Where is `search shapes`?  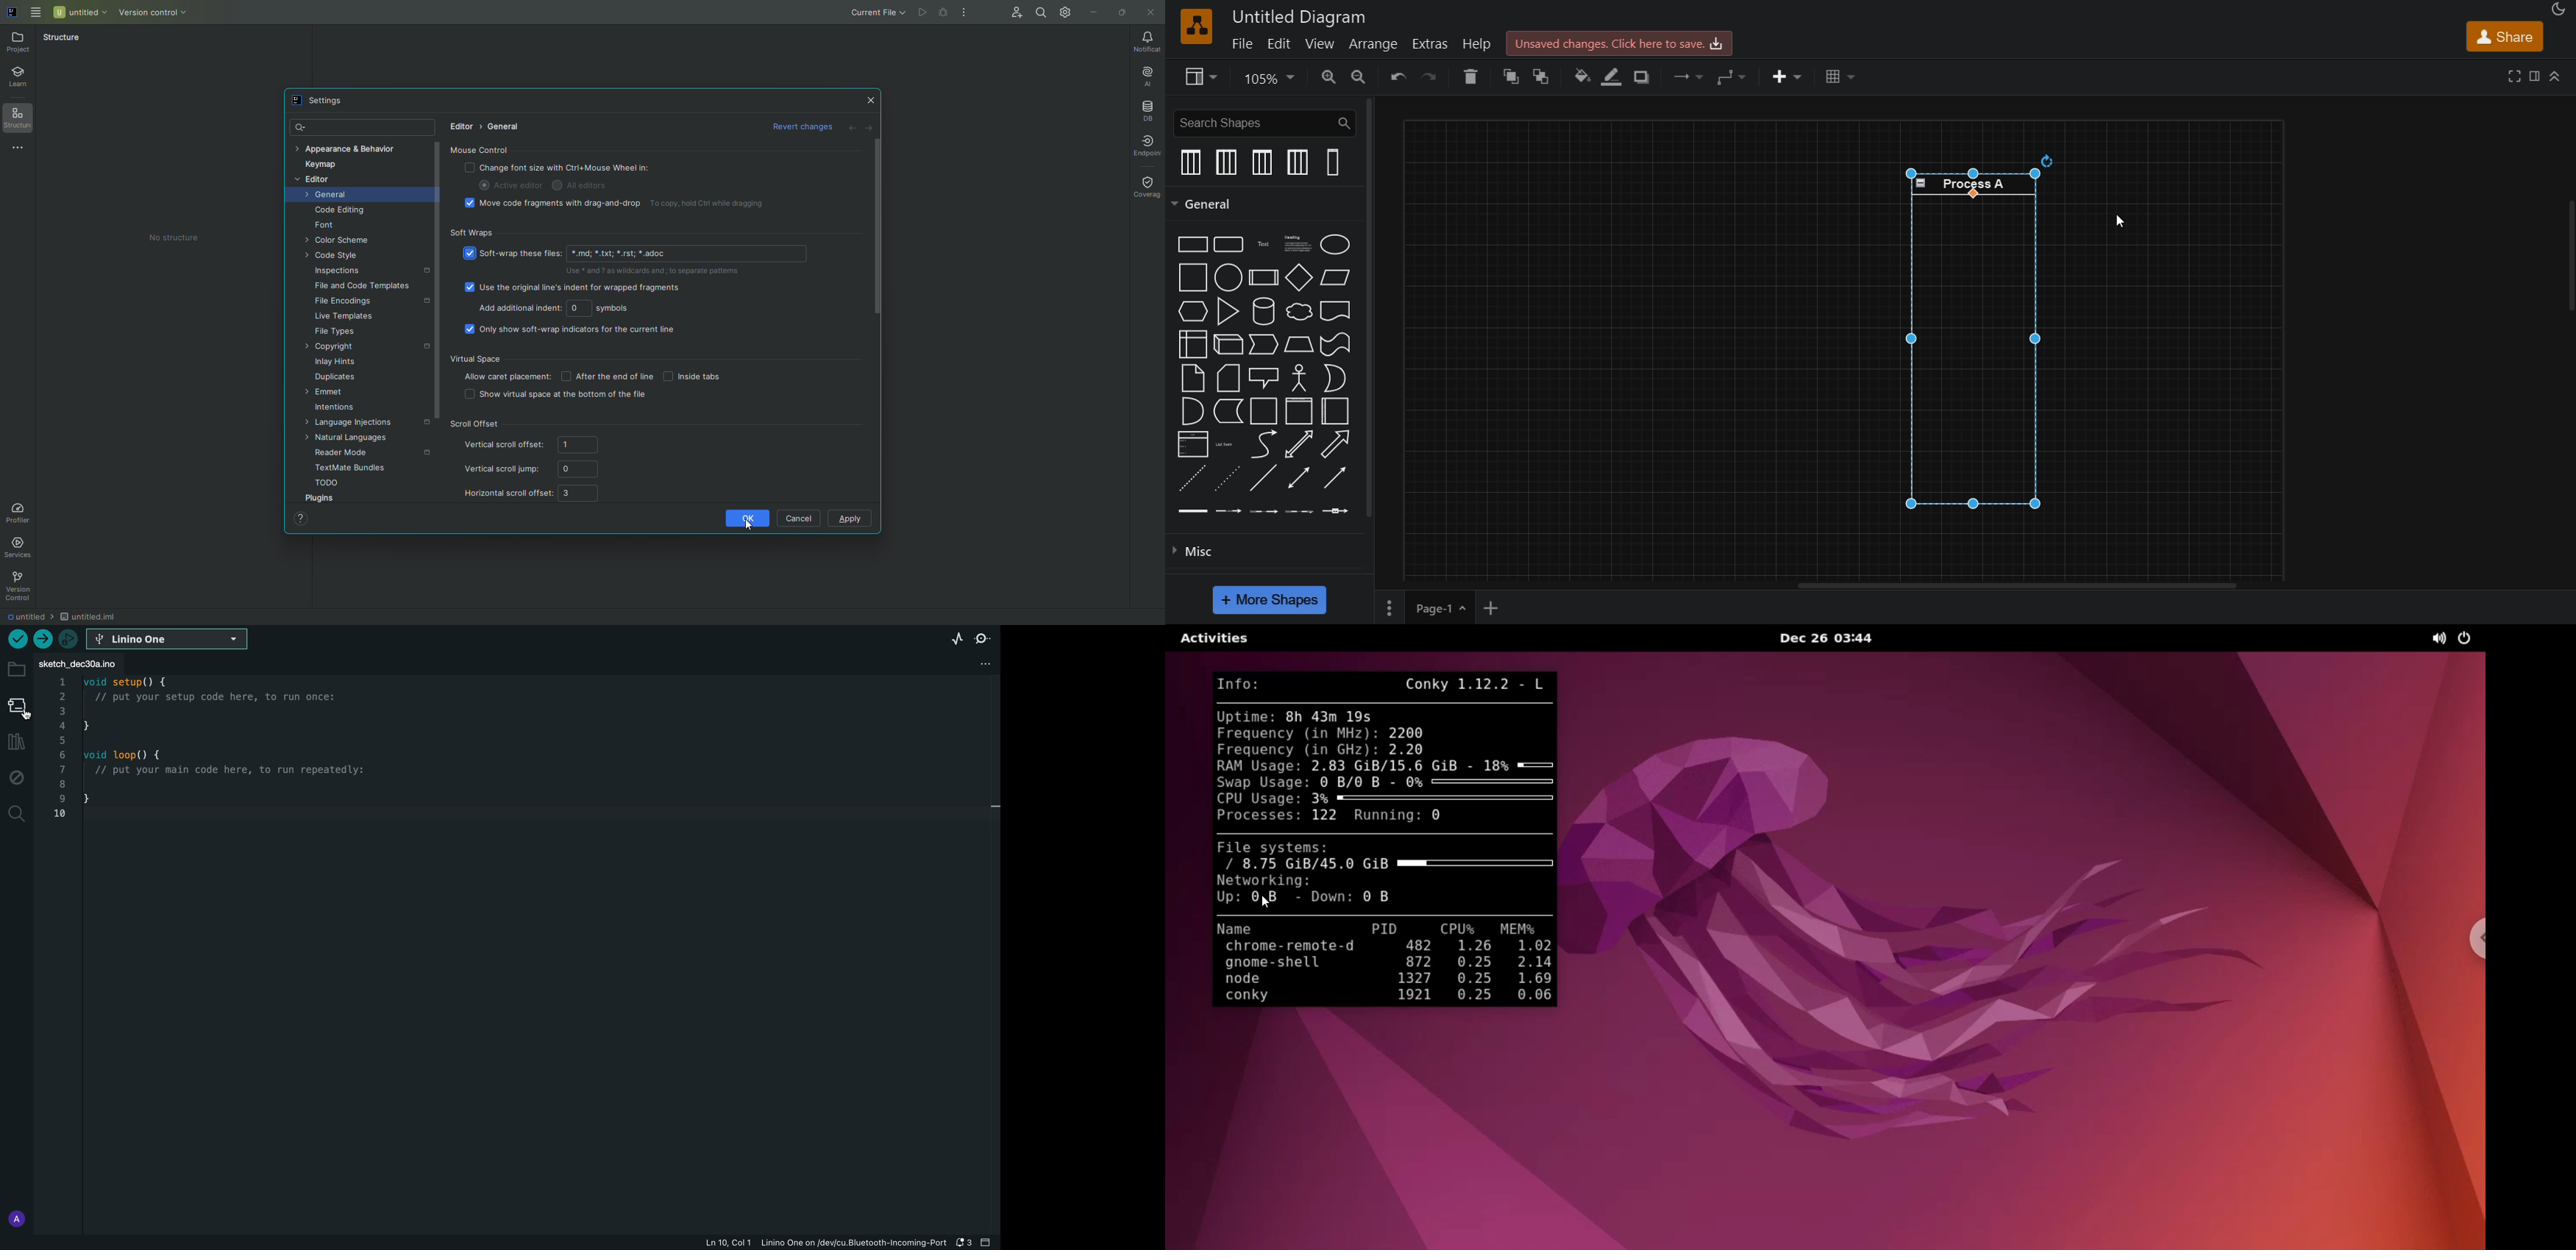 search shapes is located at coordinates (1263, 122).